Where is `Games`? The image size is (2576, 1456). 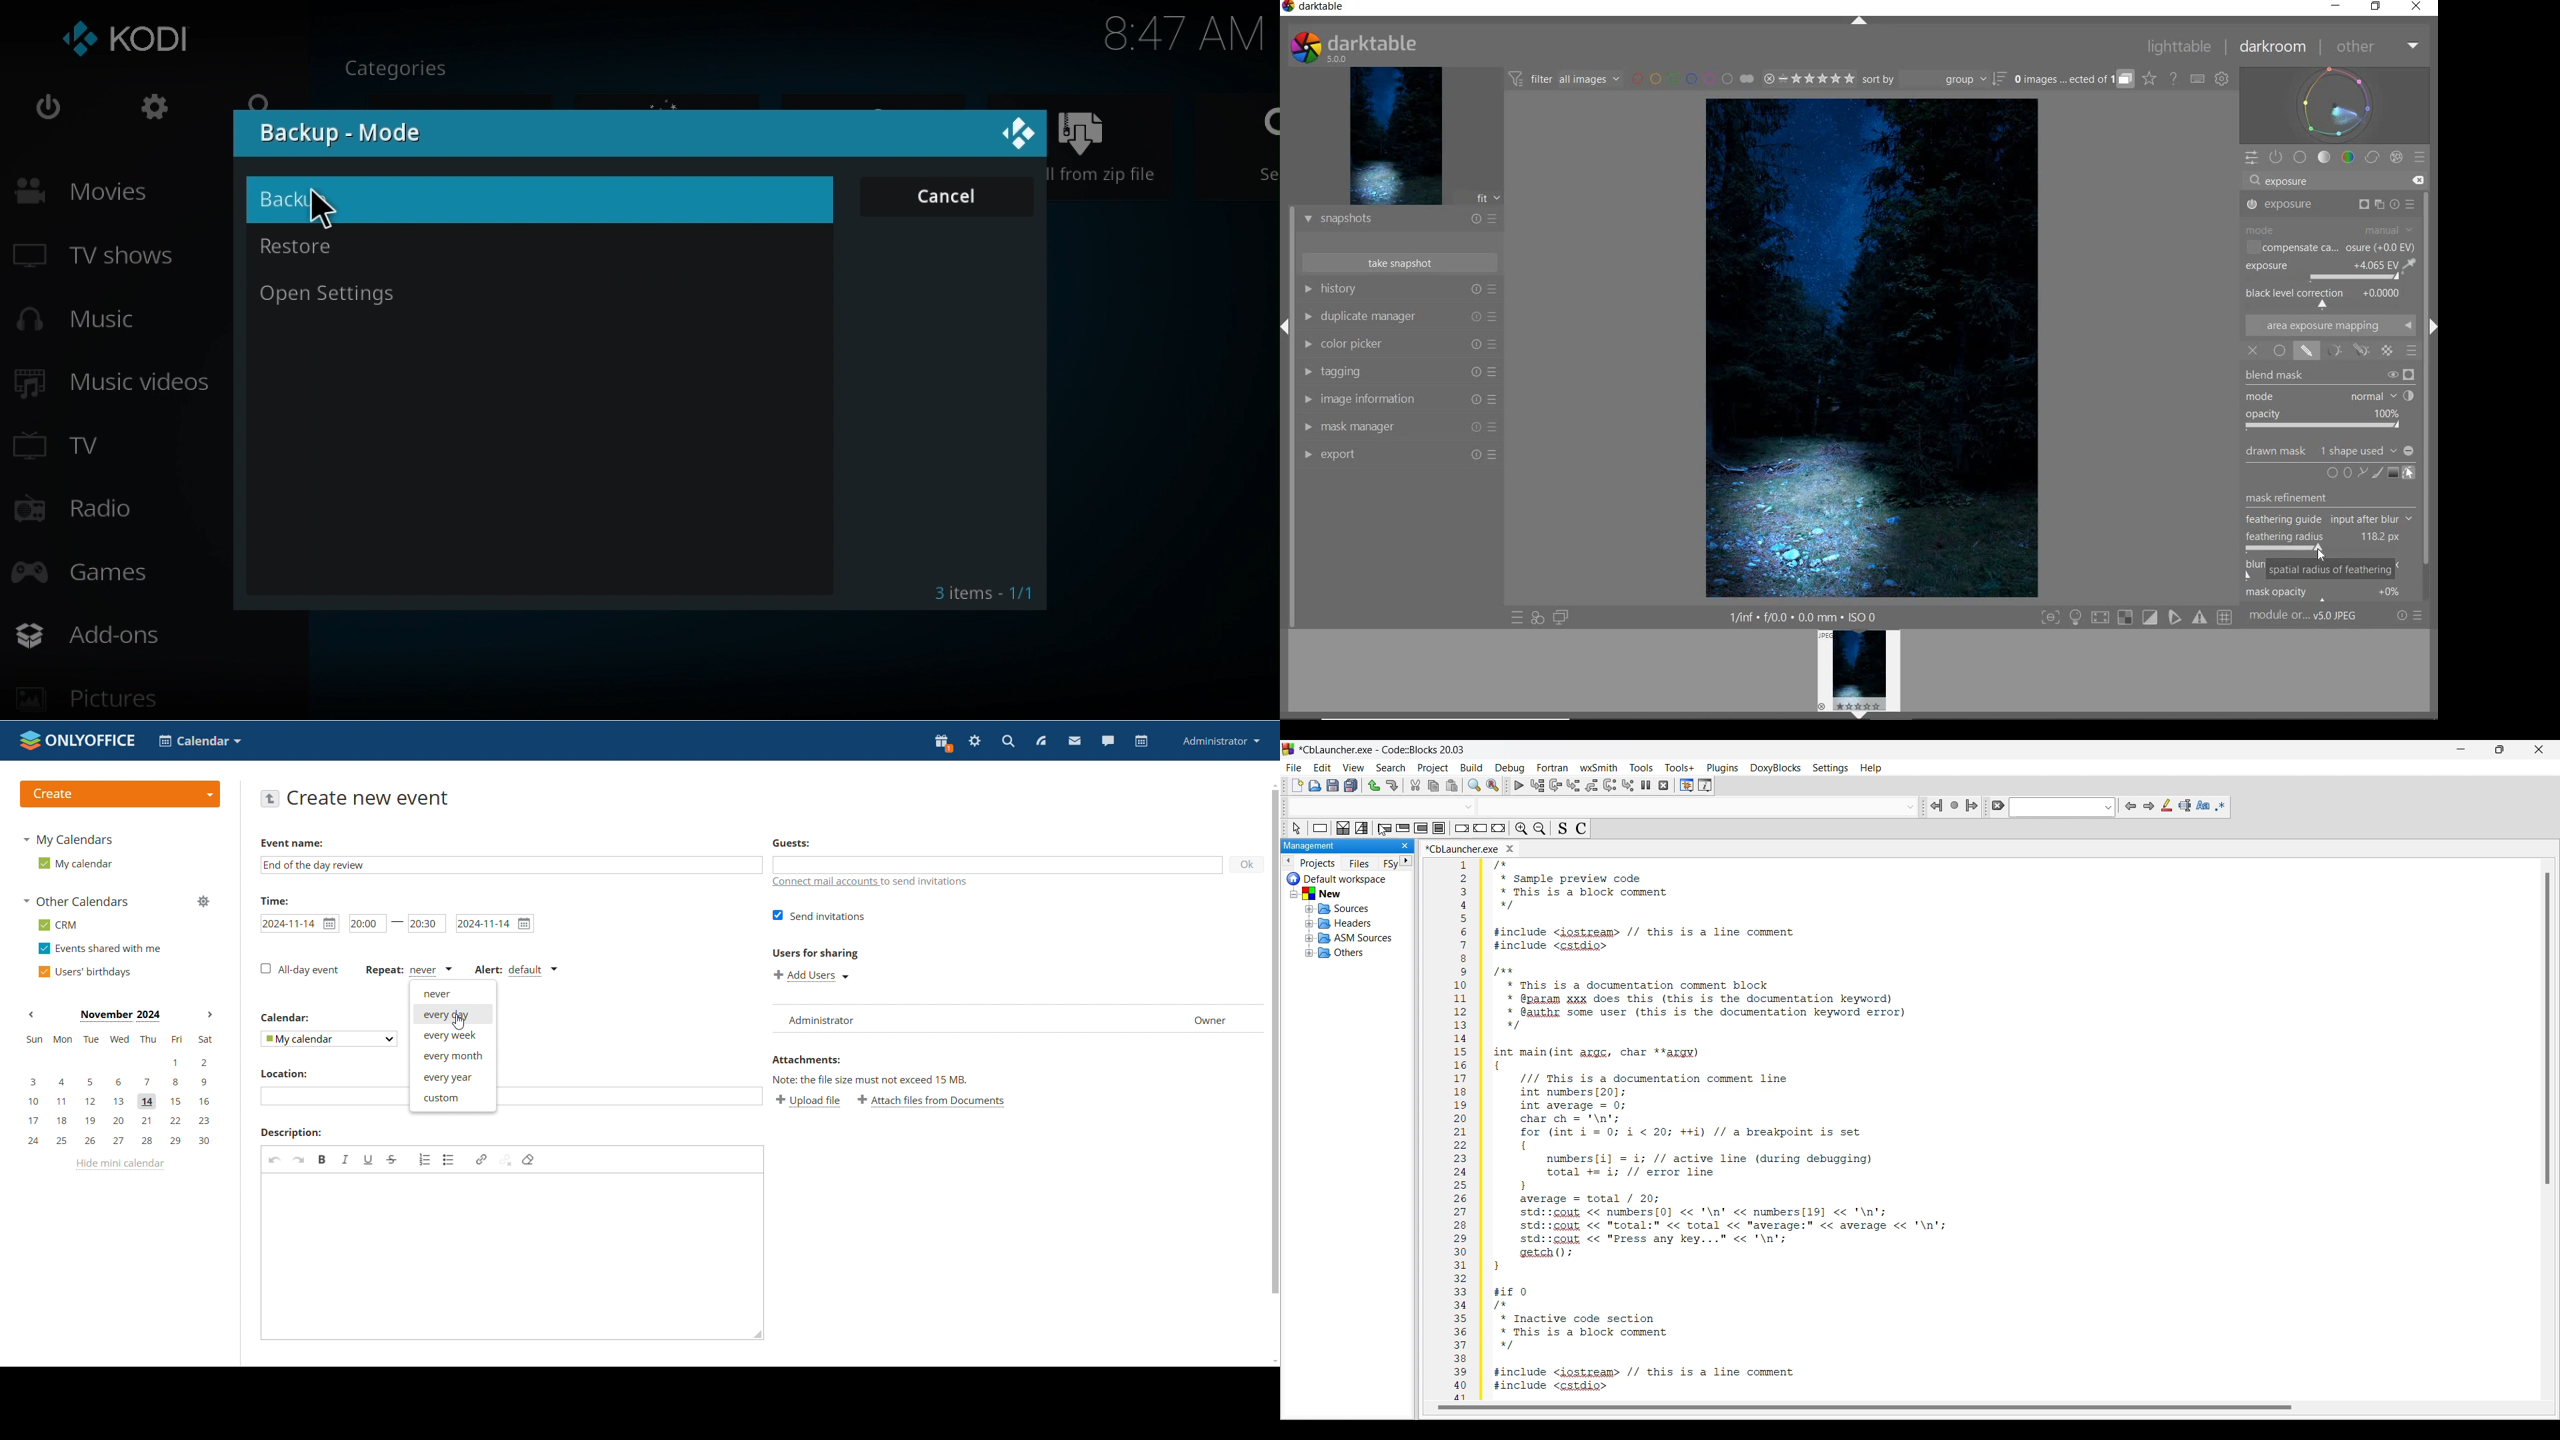
Games is located at coordinates (106, 568).